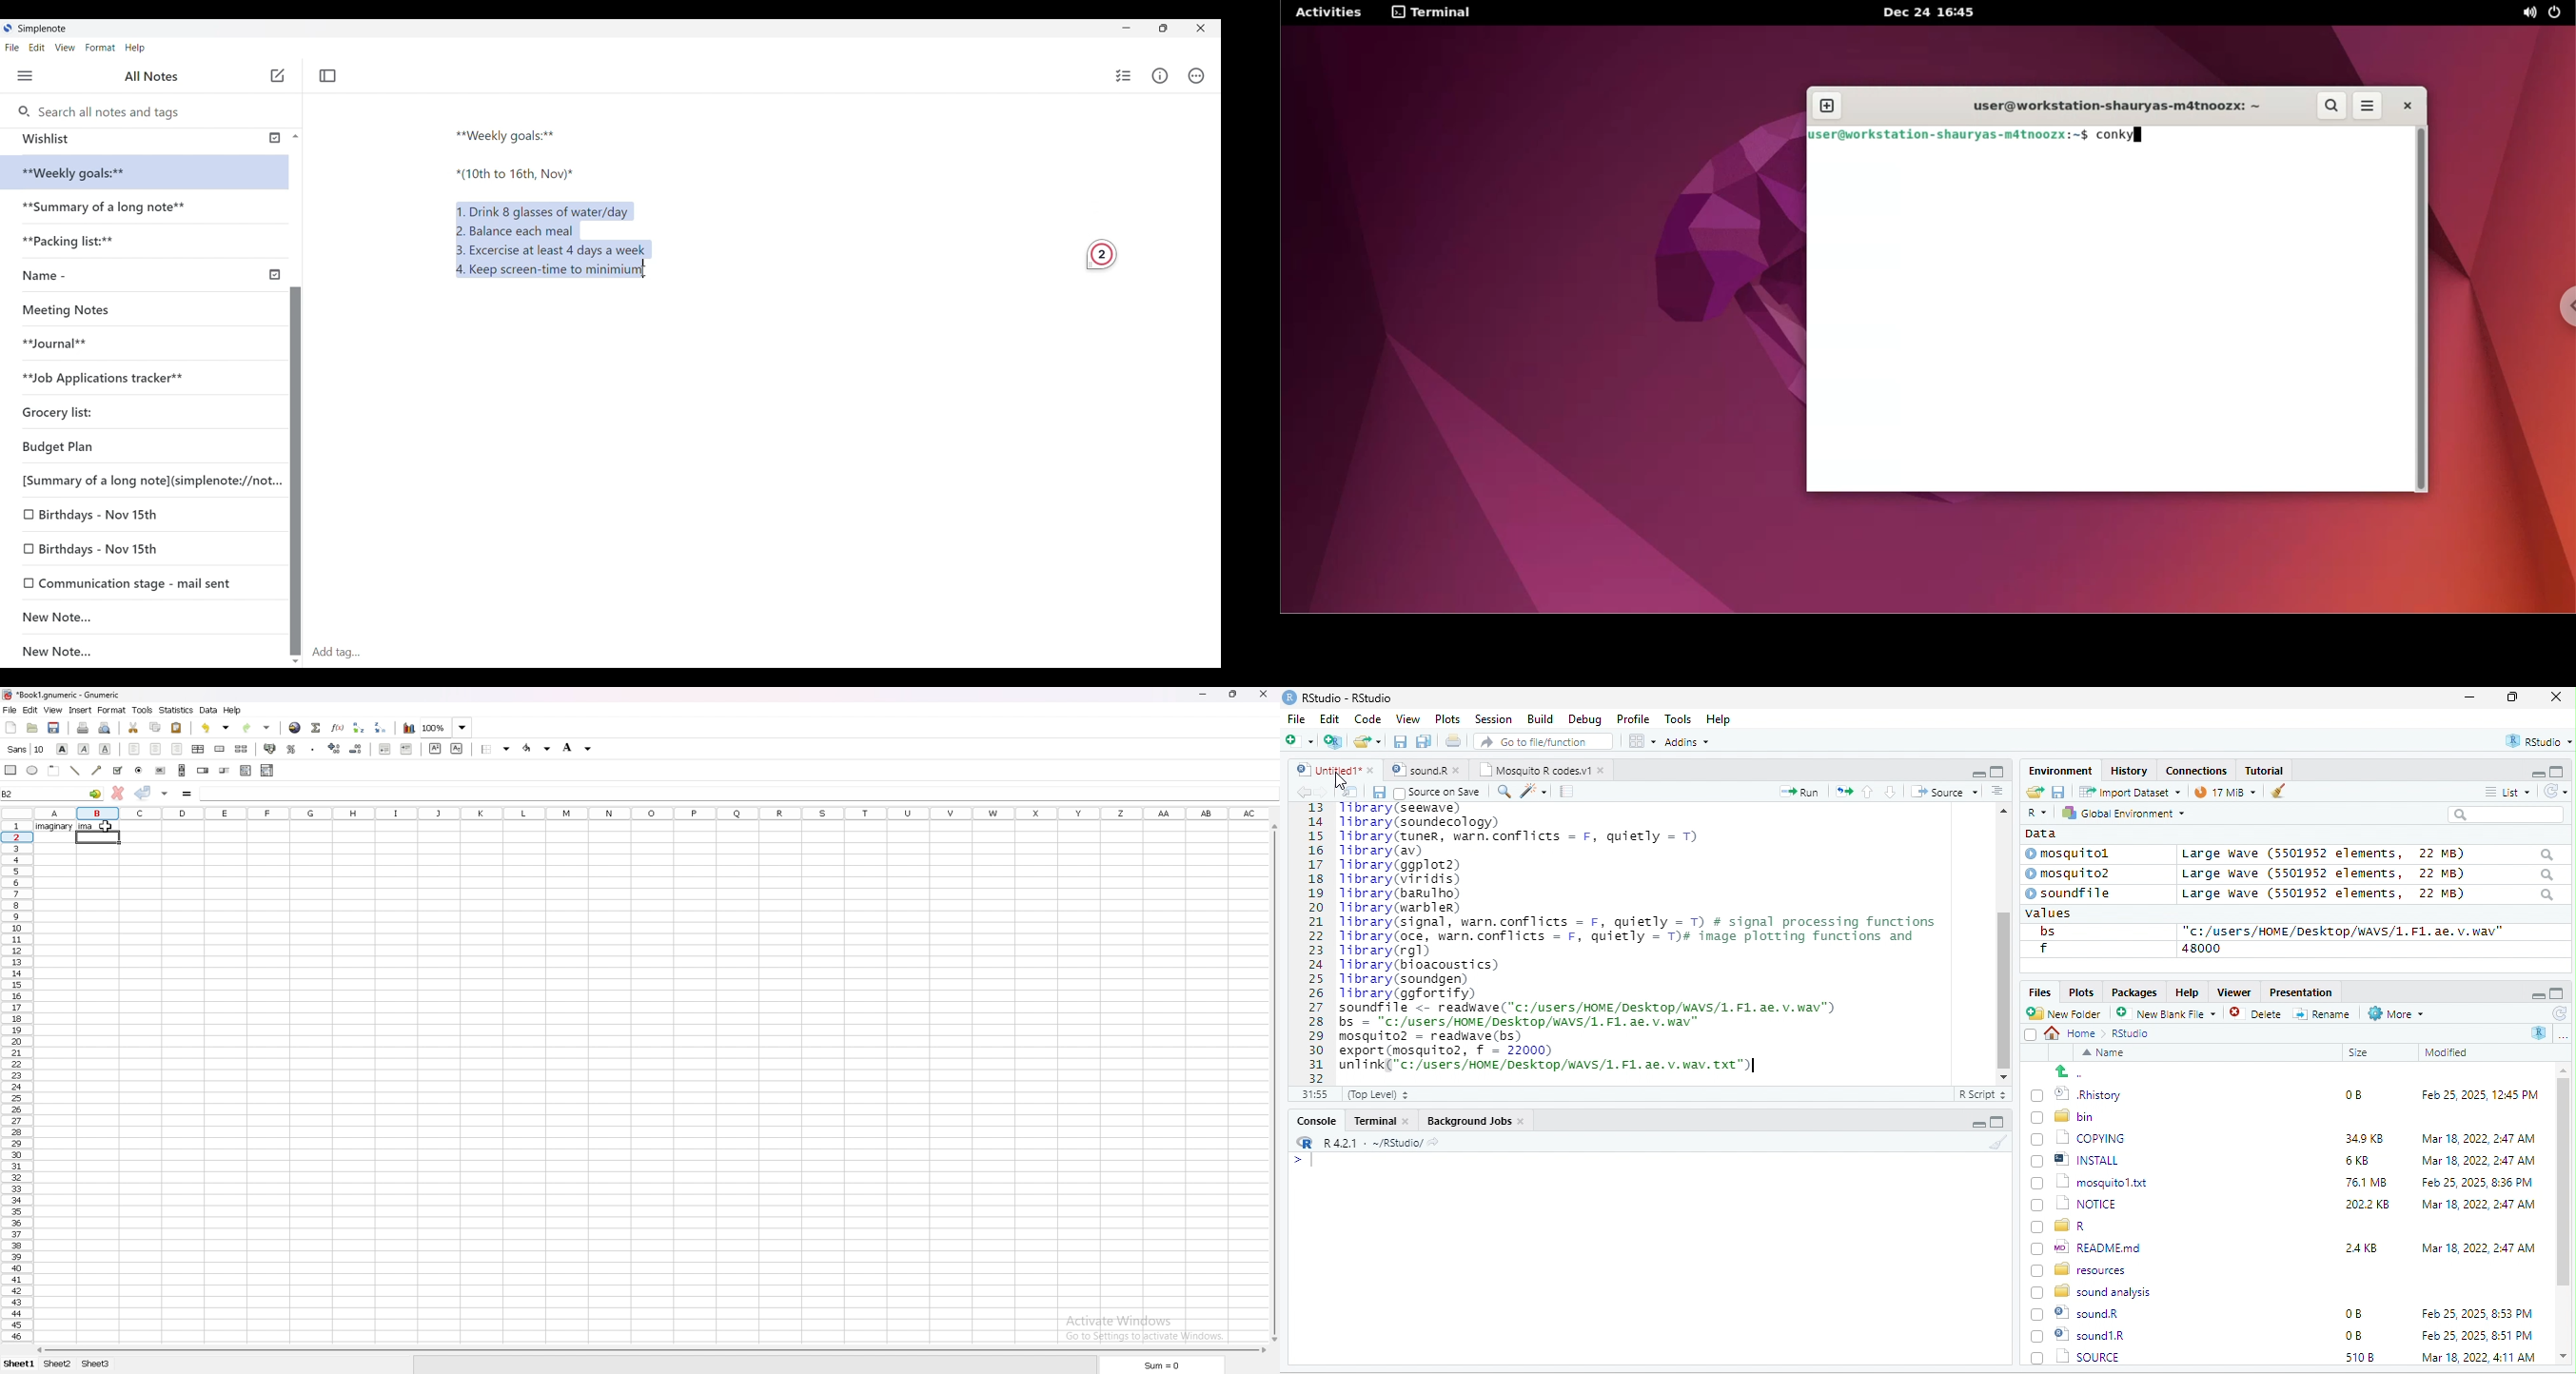 The image size is (2576, 1400). I want to click on BD resources, so click(2082, 1267).